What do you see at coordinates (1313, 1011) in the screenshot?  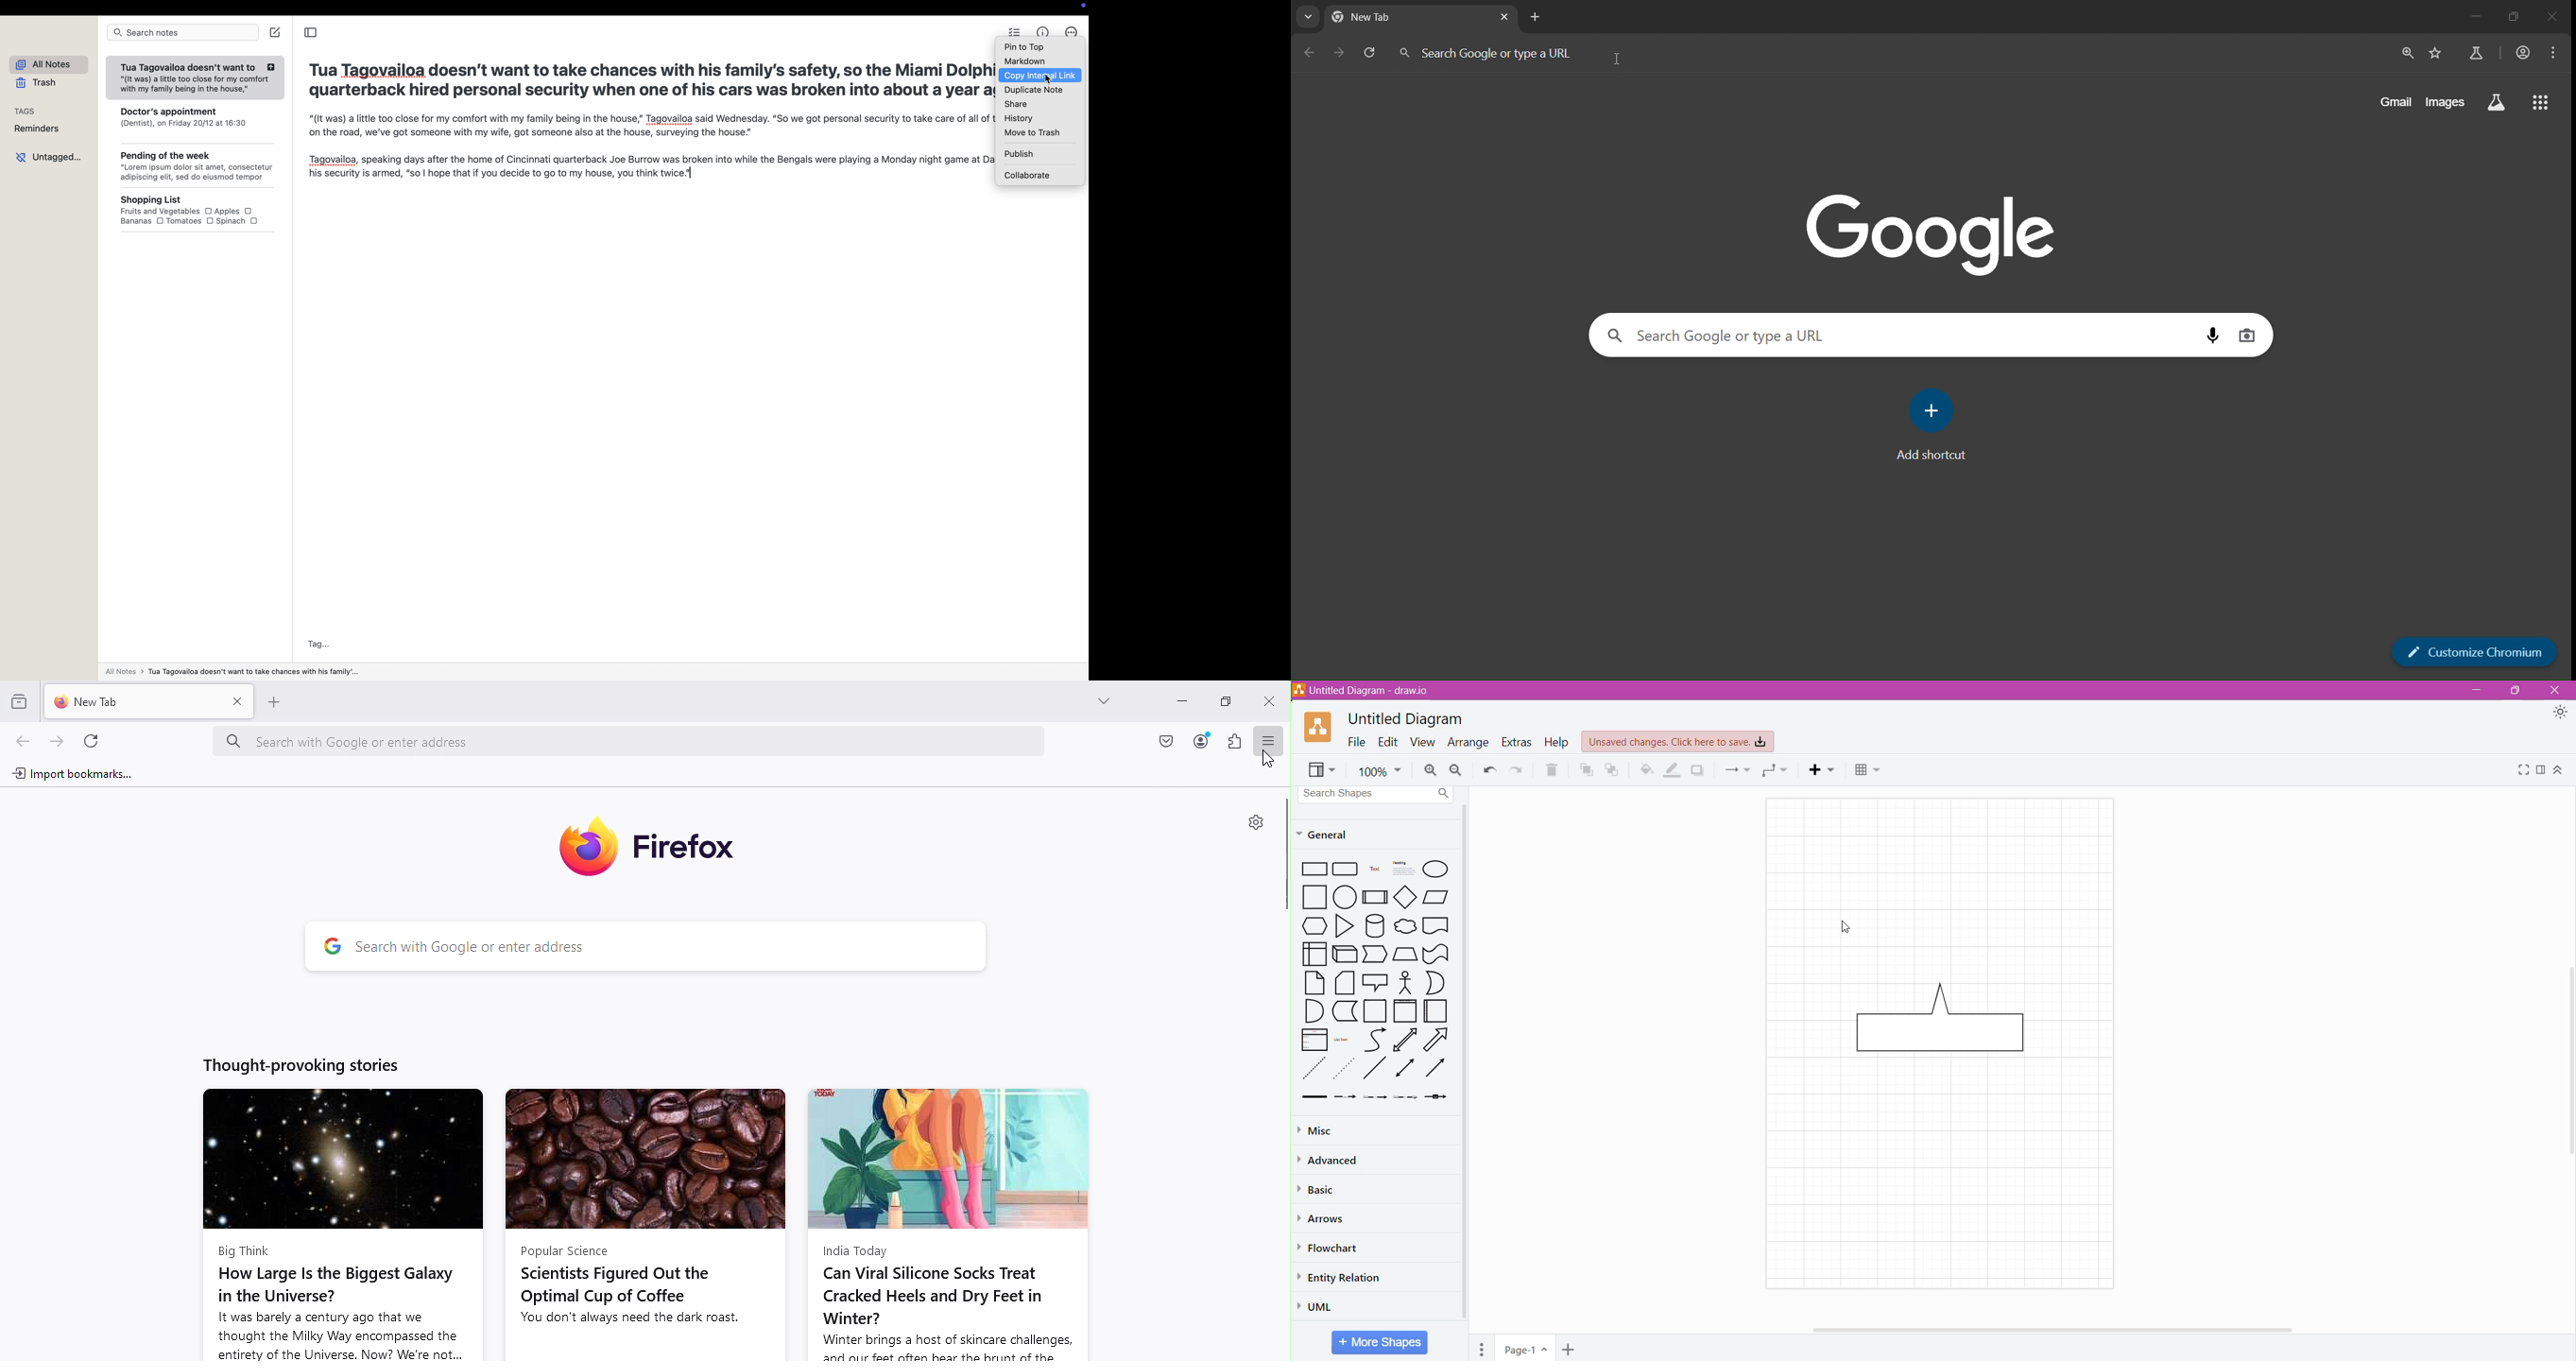 I see `Quarter Circle ` at bounding box center [1313, 1011].